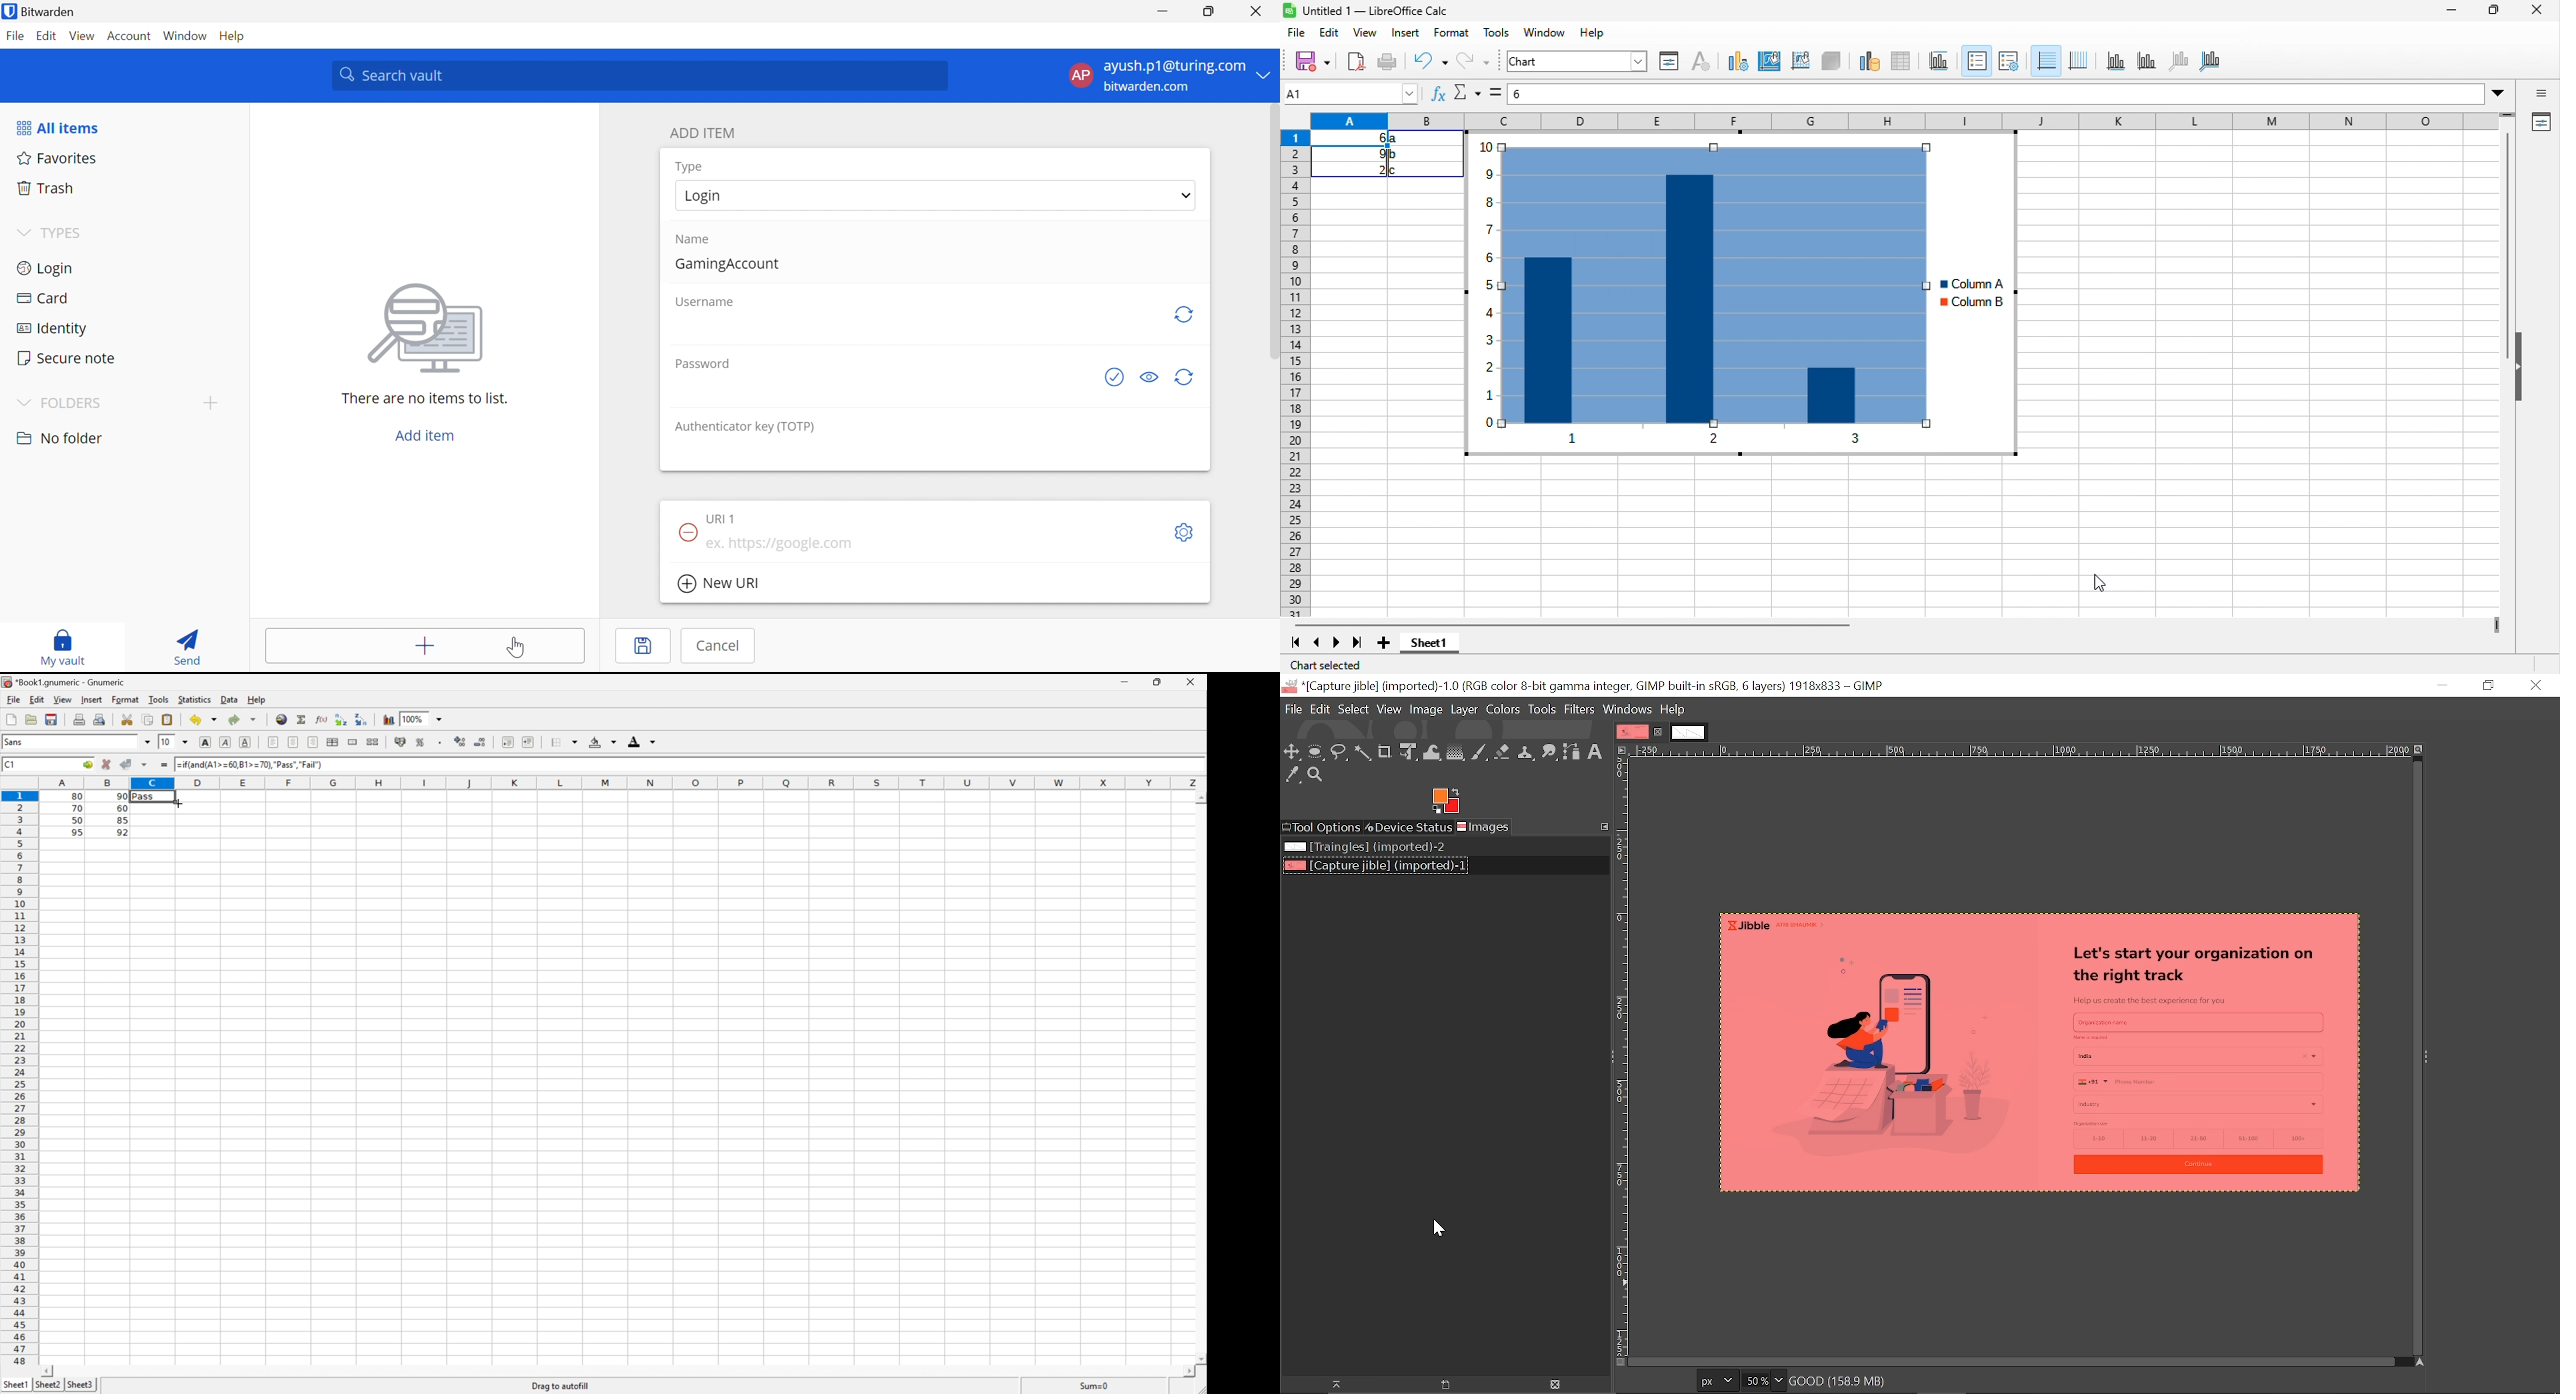 The width and height of the screenshot is (2576, 1400). What do you see at coordinates (1272, 234) in the screenshot?
I see `scrollbar` at bounding box center [1272, 234].